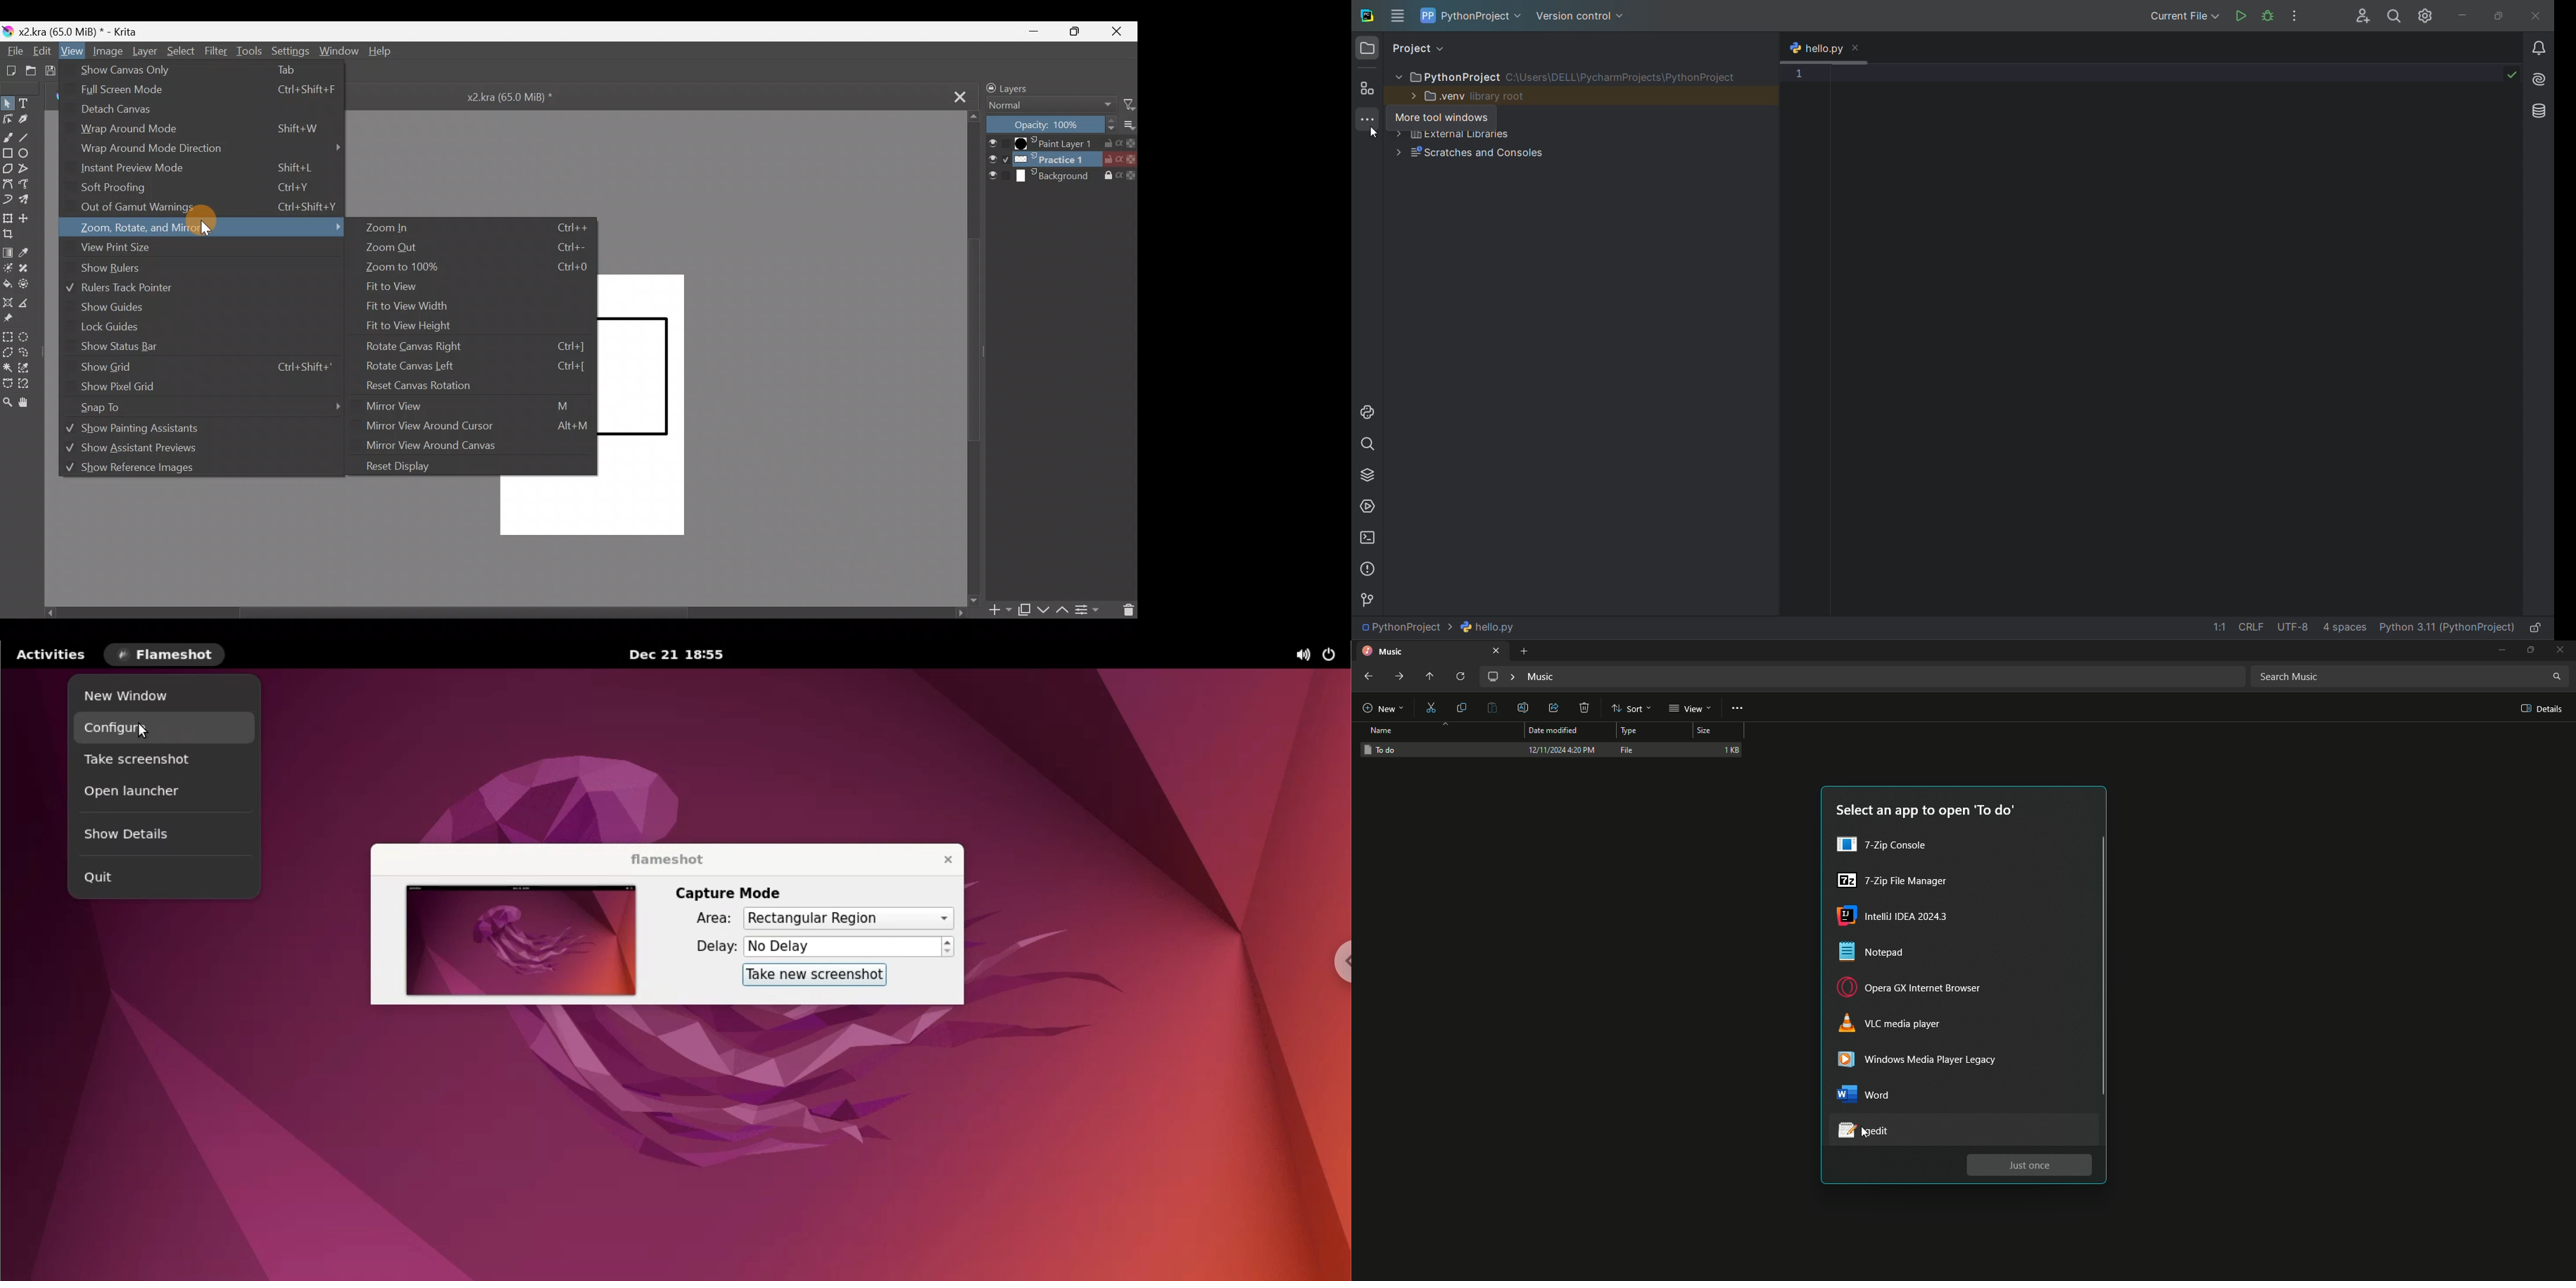 This screenshot has height=1288, width=2576. What do you see at coordinates (205, 92) in the screenshot?
I see `Full screen mode` at bounding box center [205, 92].